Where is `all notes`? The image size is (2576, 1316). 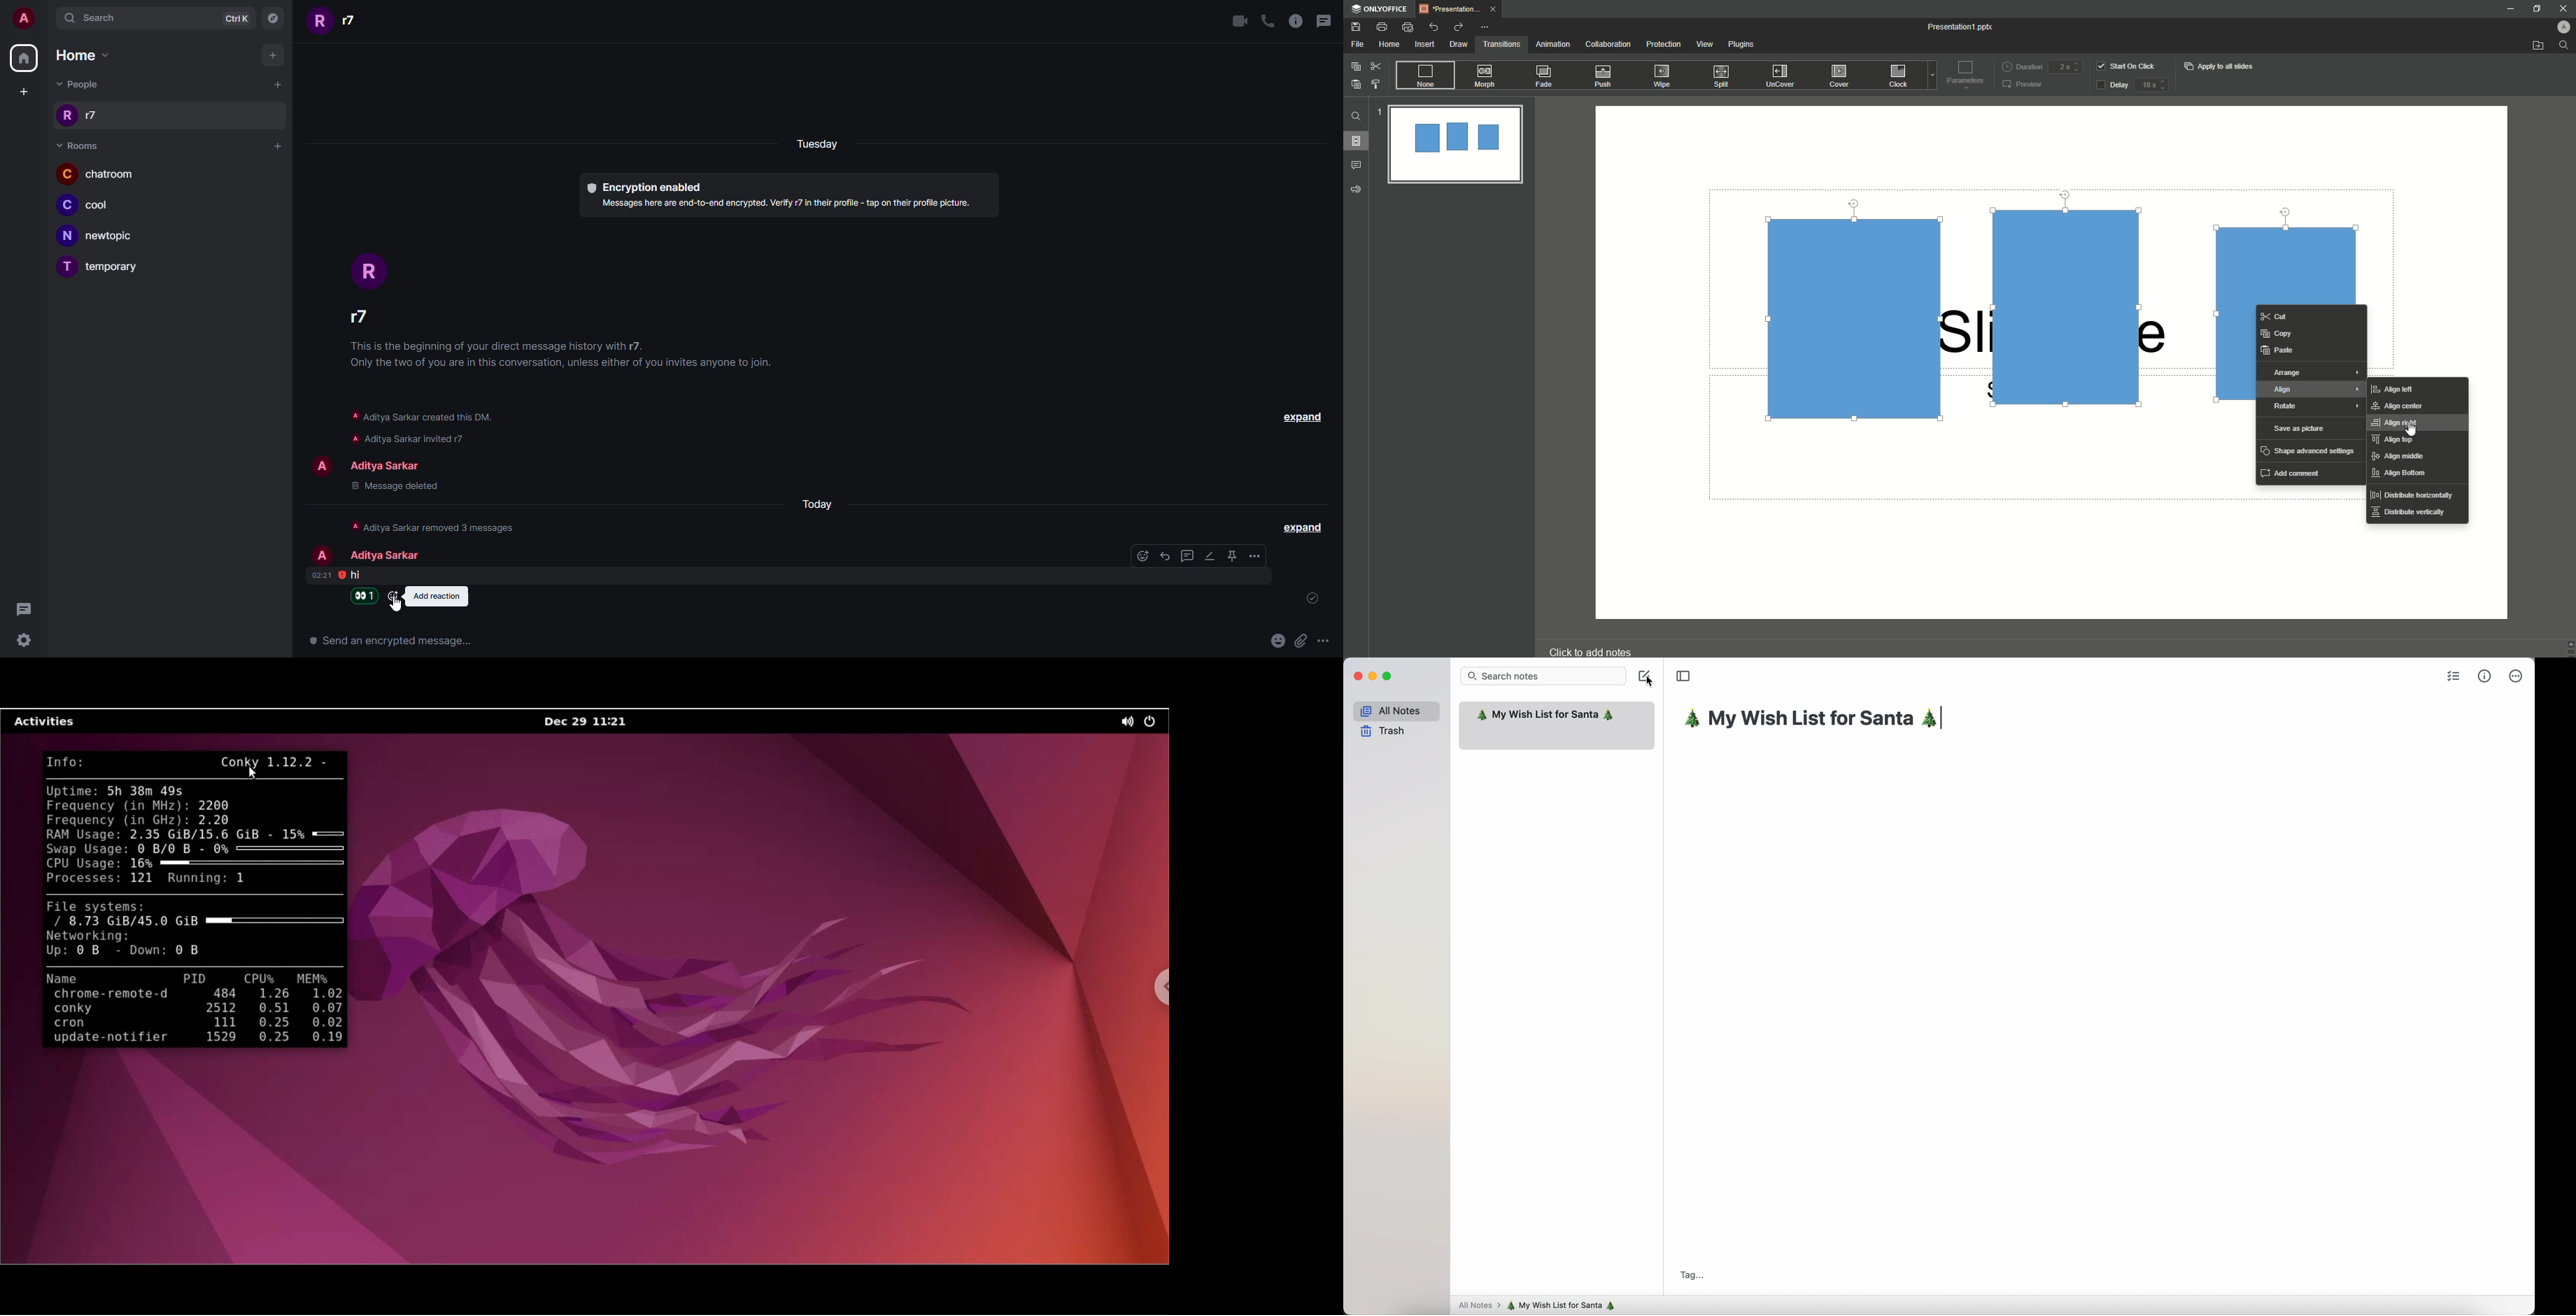
all notes is located at coordinates (1477, 1306).